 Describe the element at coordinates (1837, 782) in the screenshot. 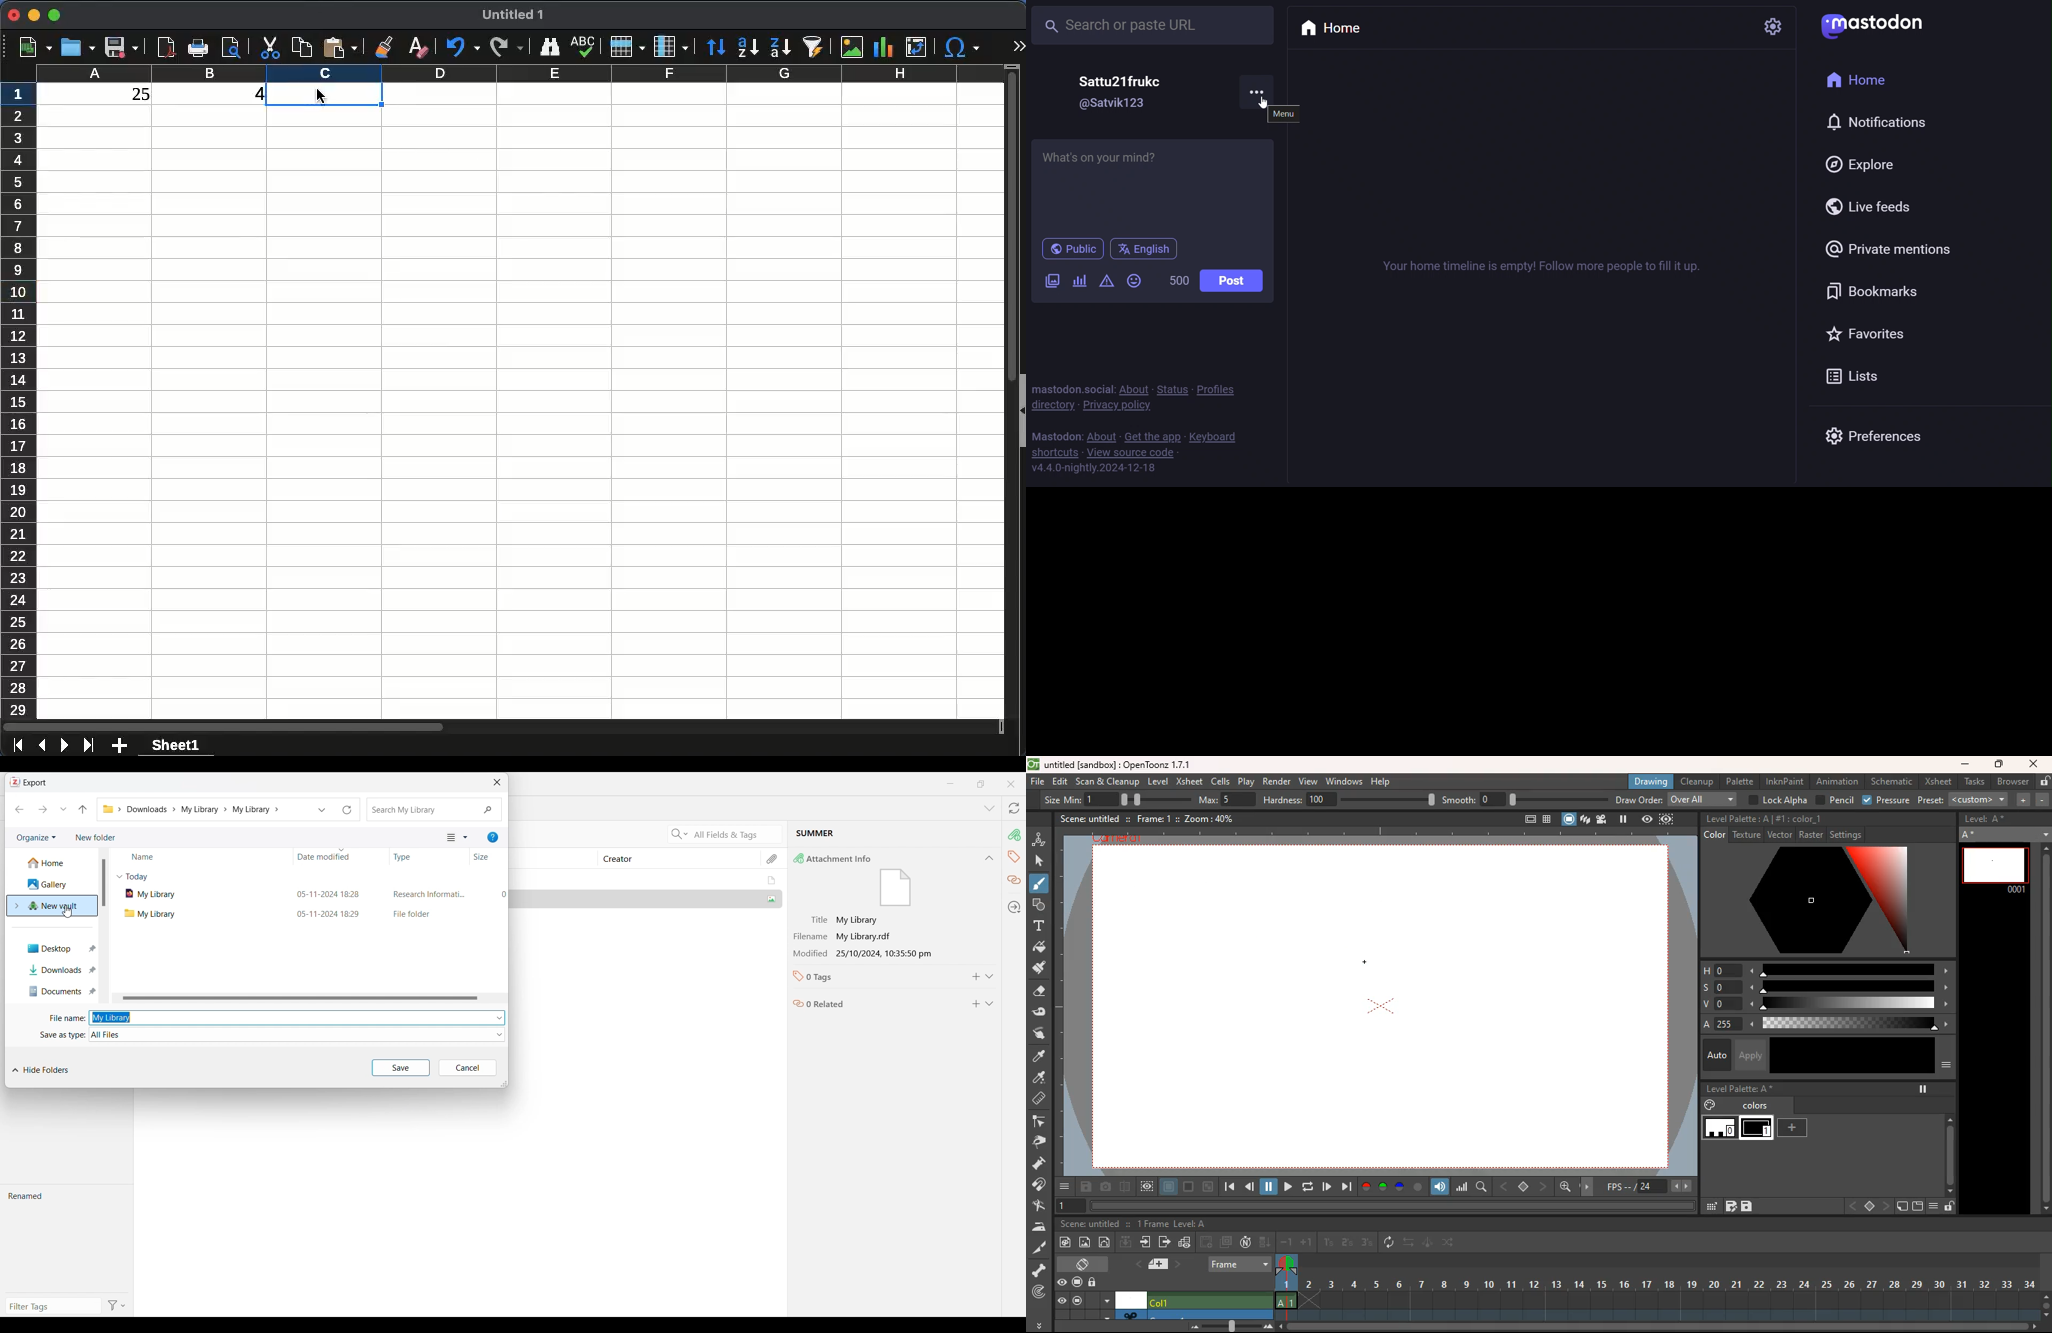

I see `animation` at that location.